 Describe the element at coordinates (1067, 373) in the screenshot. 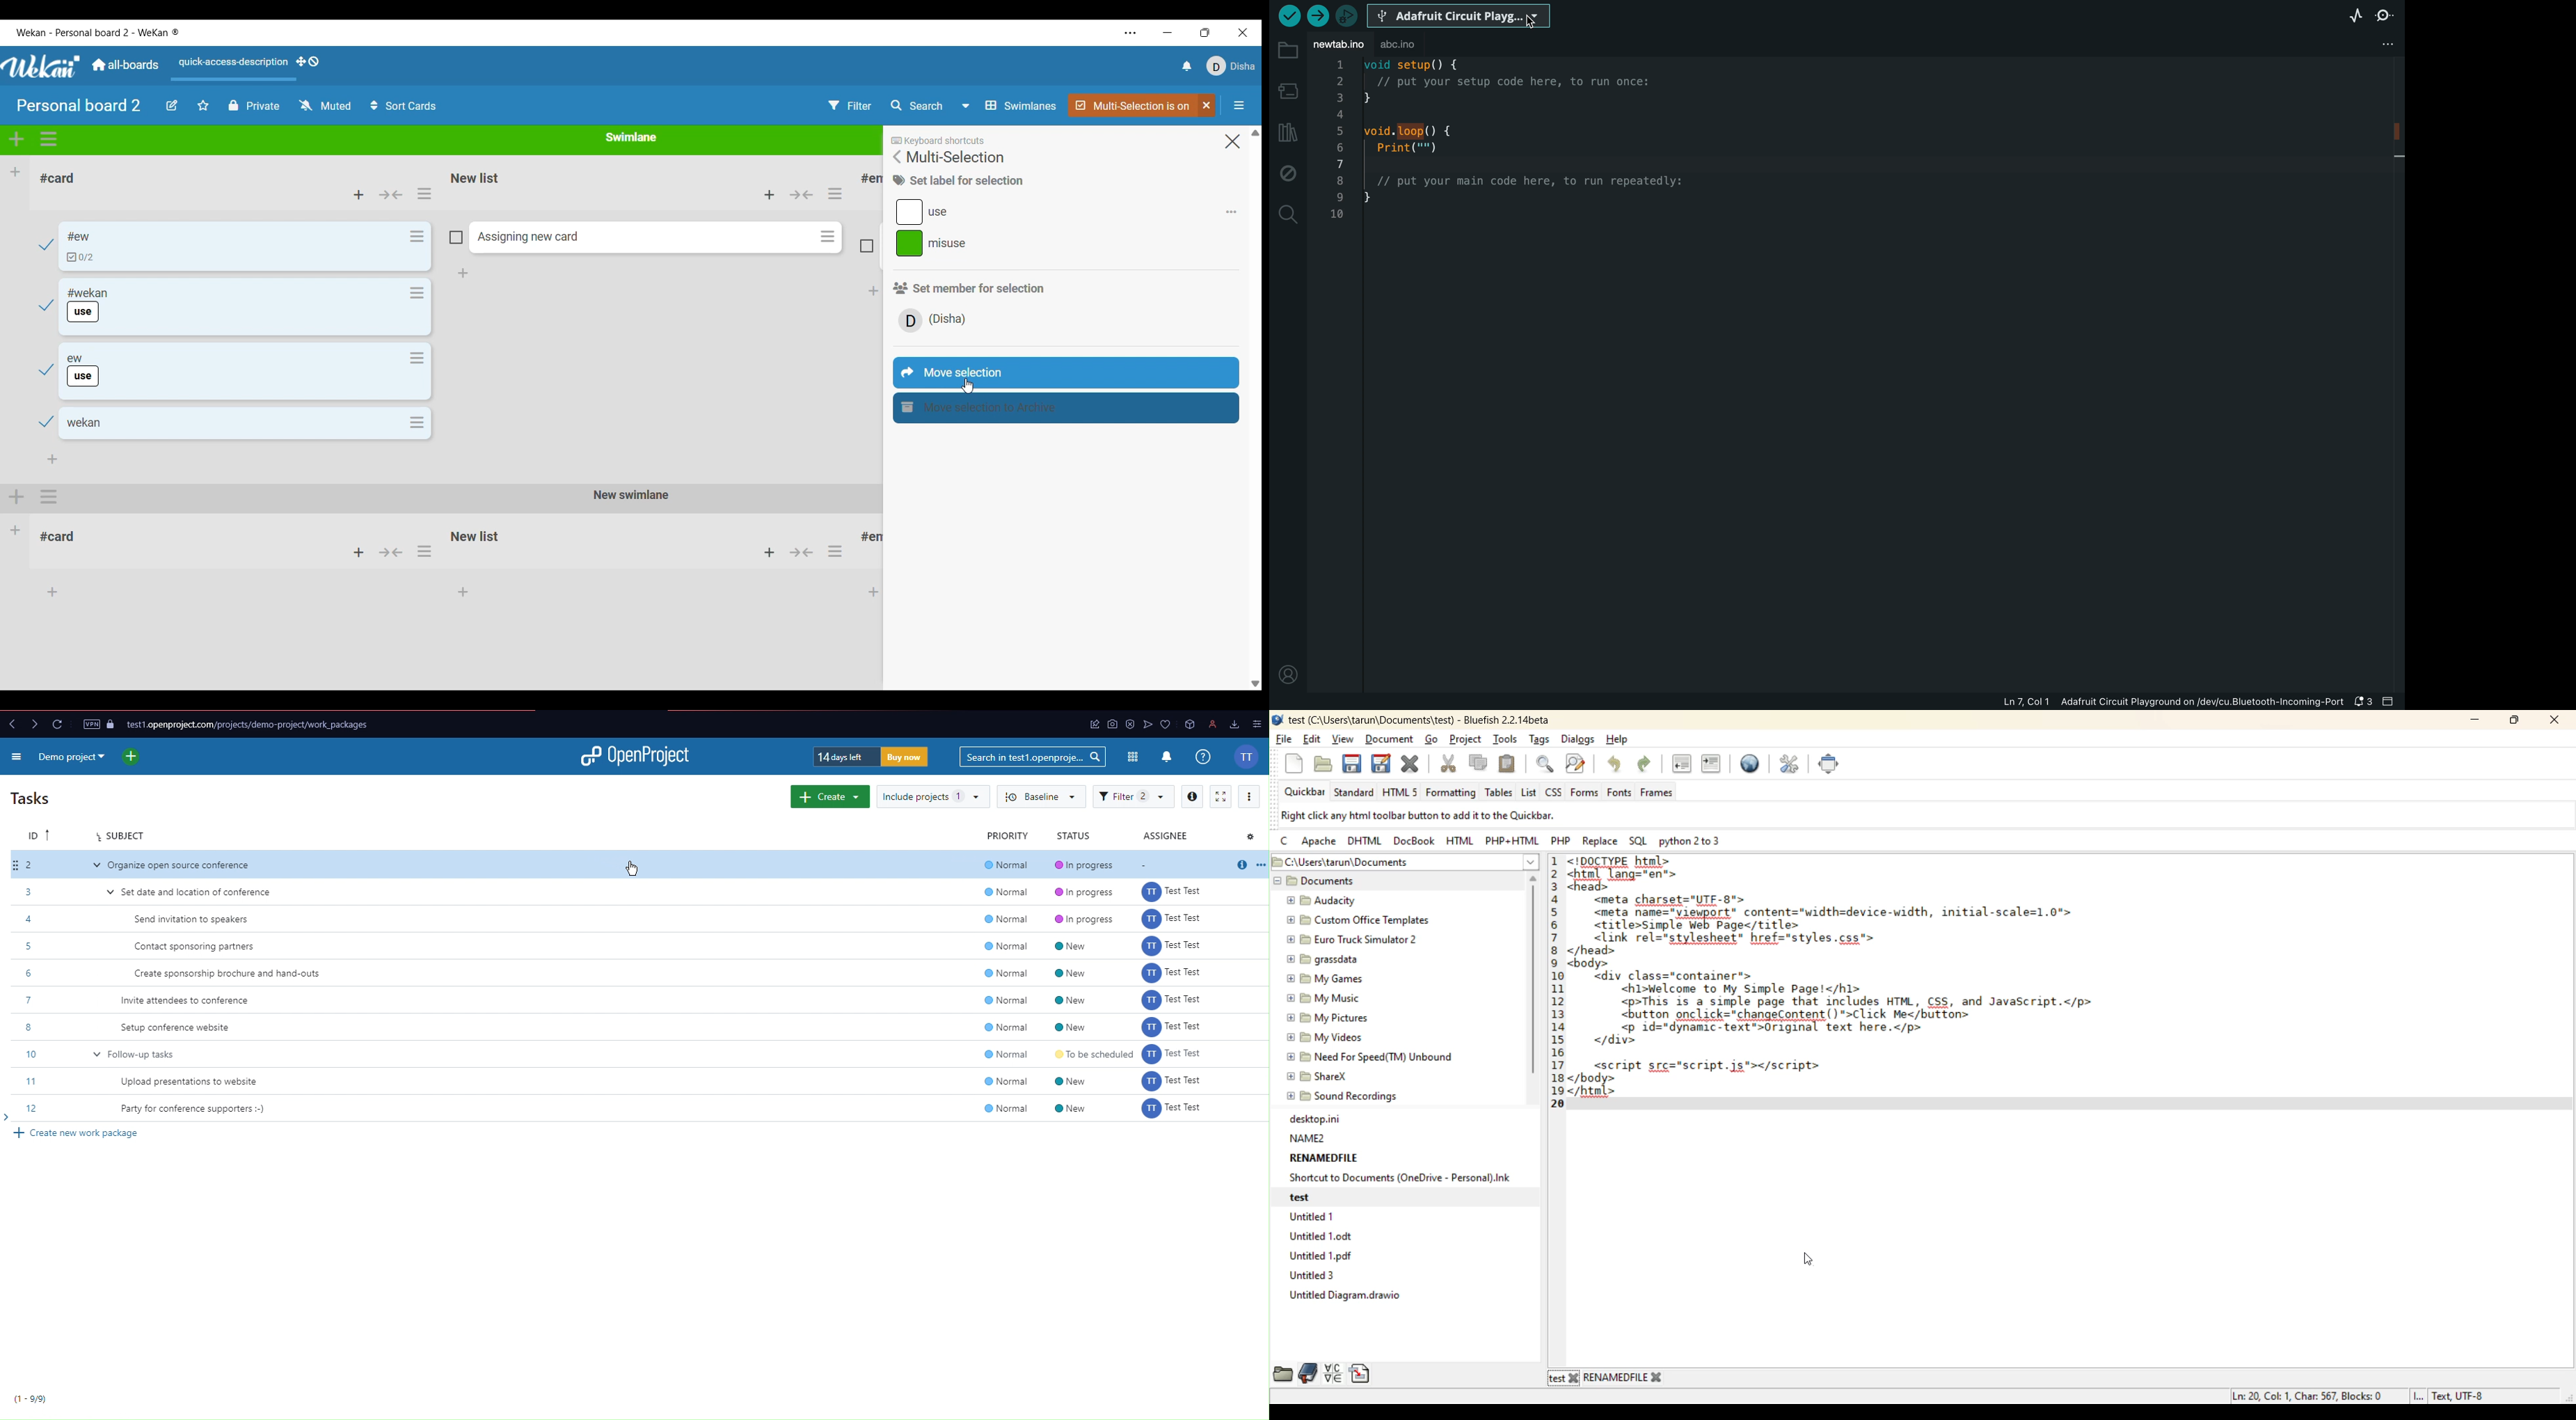

I see `Move selection highlighted by cursor` at that location.